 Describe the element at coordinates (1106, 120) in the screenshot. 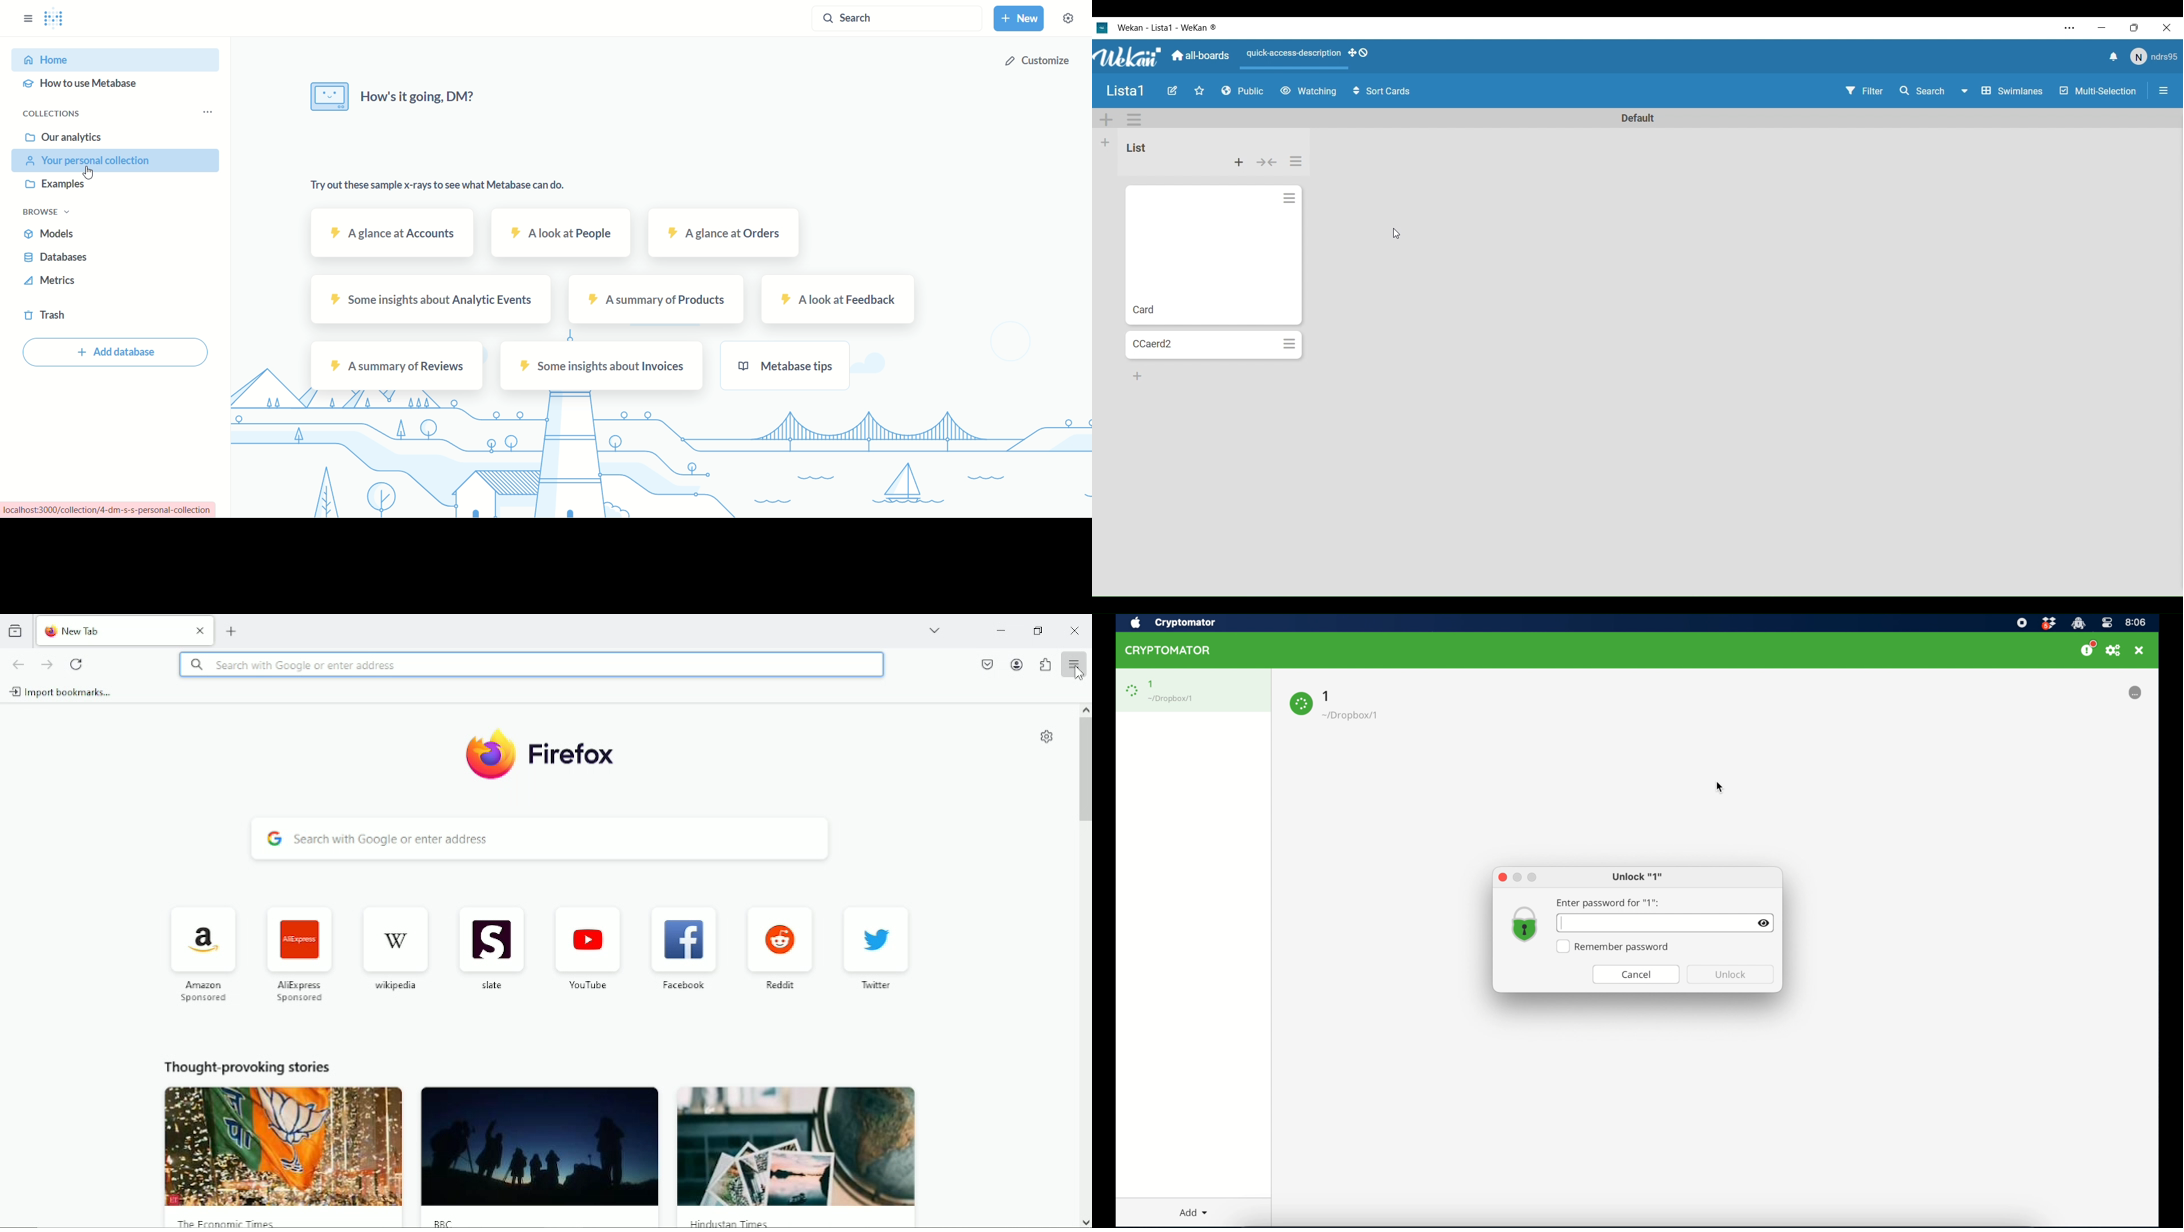

I see `Add` at that location.